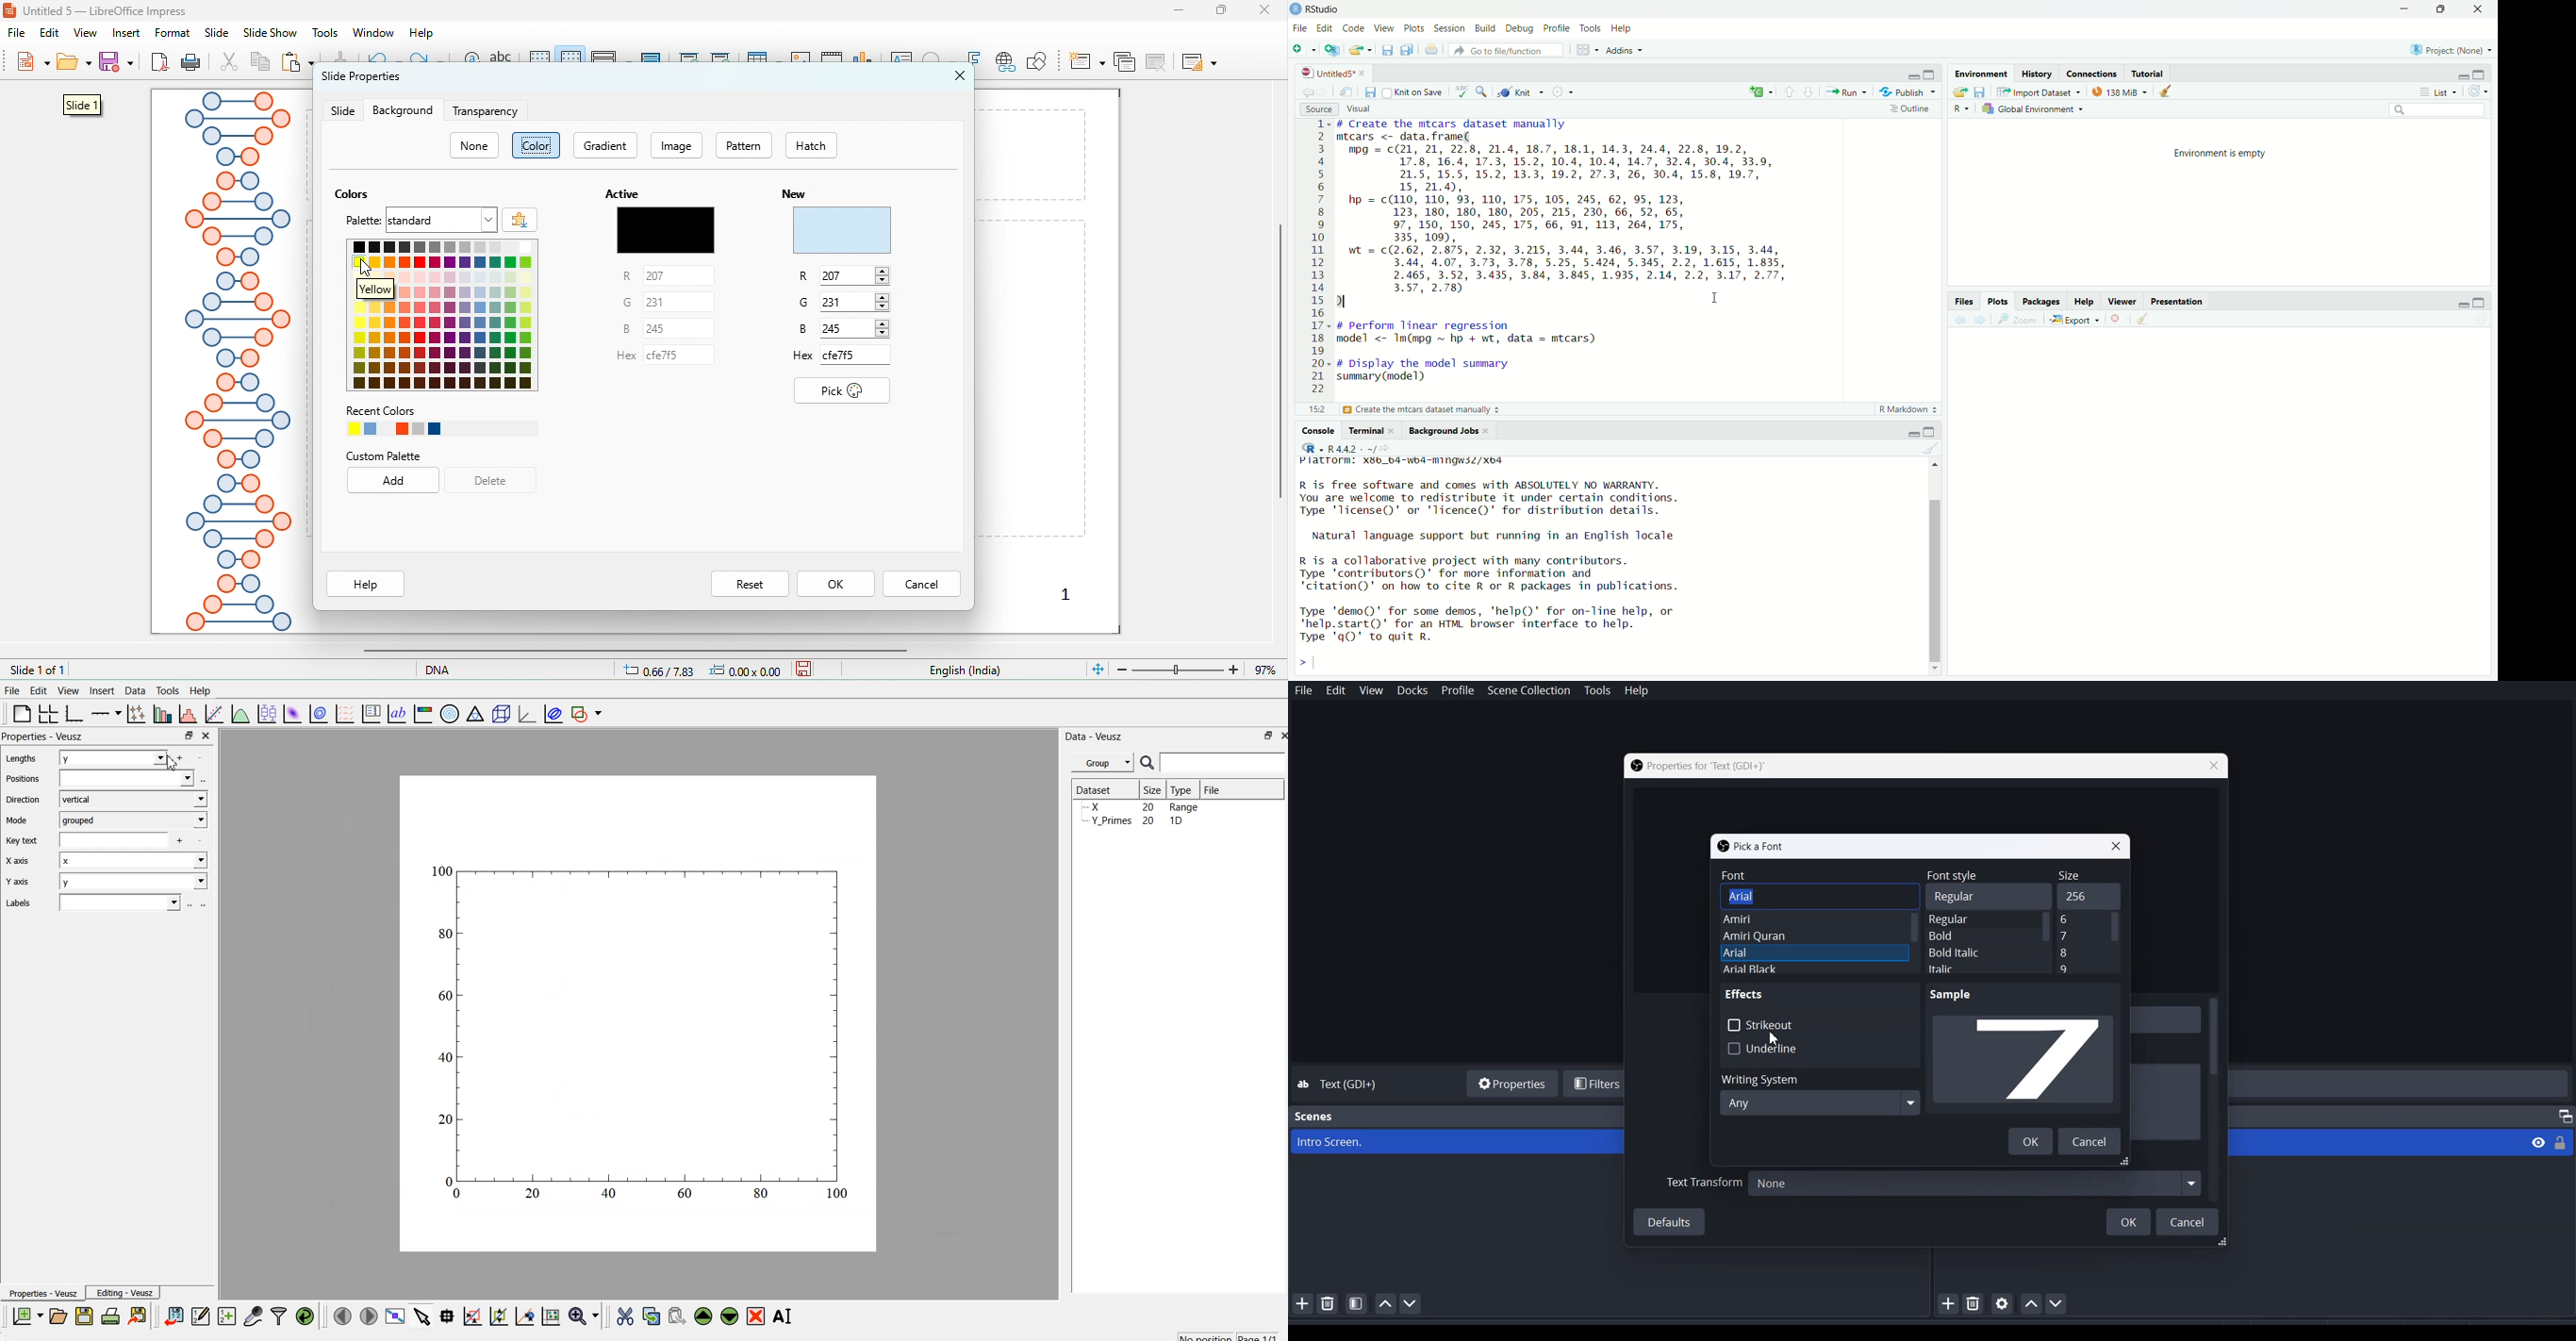  Describe the element at coordinates (1336, 448) in the screenshot. I see `R 4.4.2` at that location.